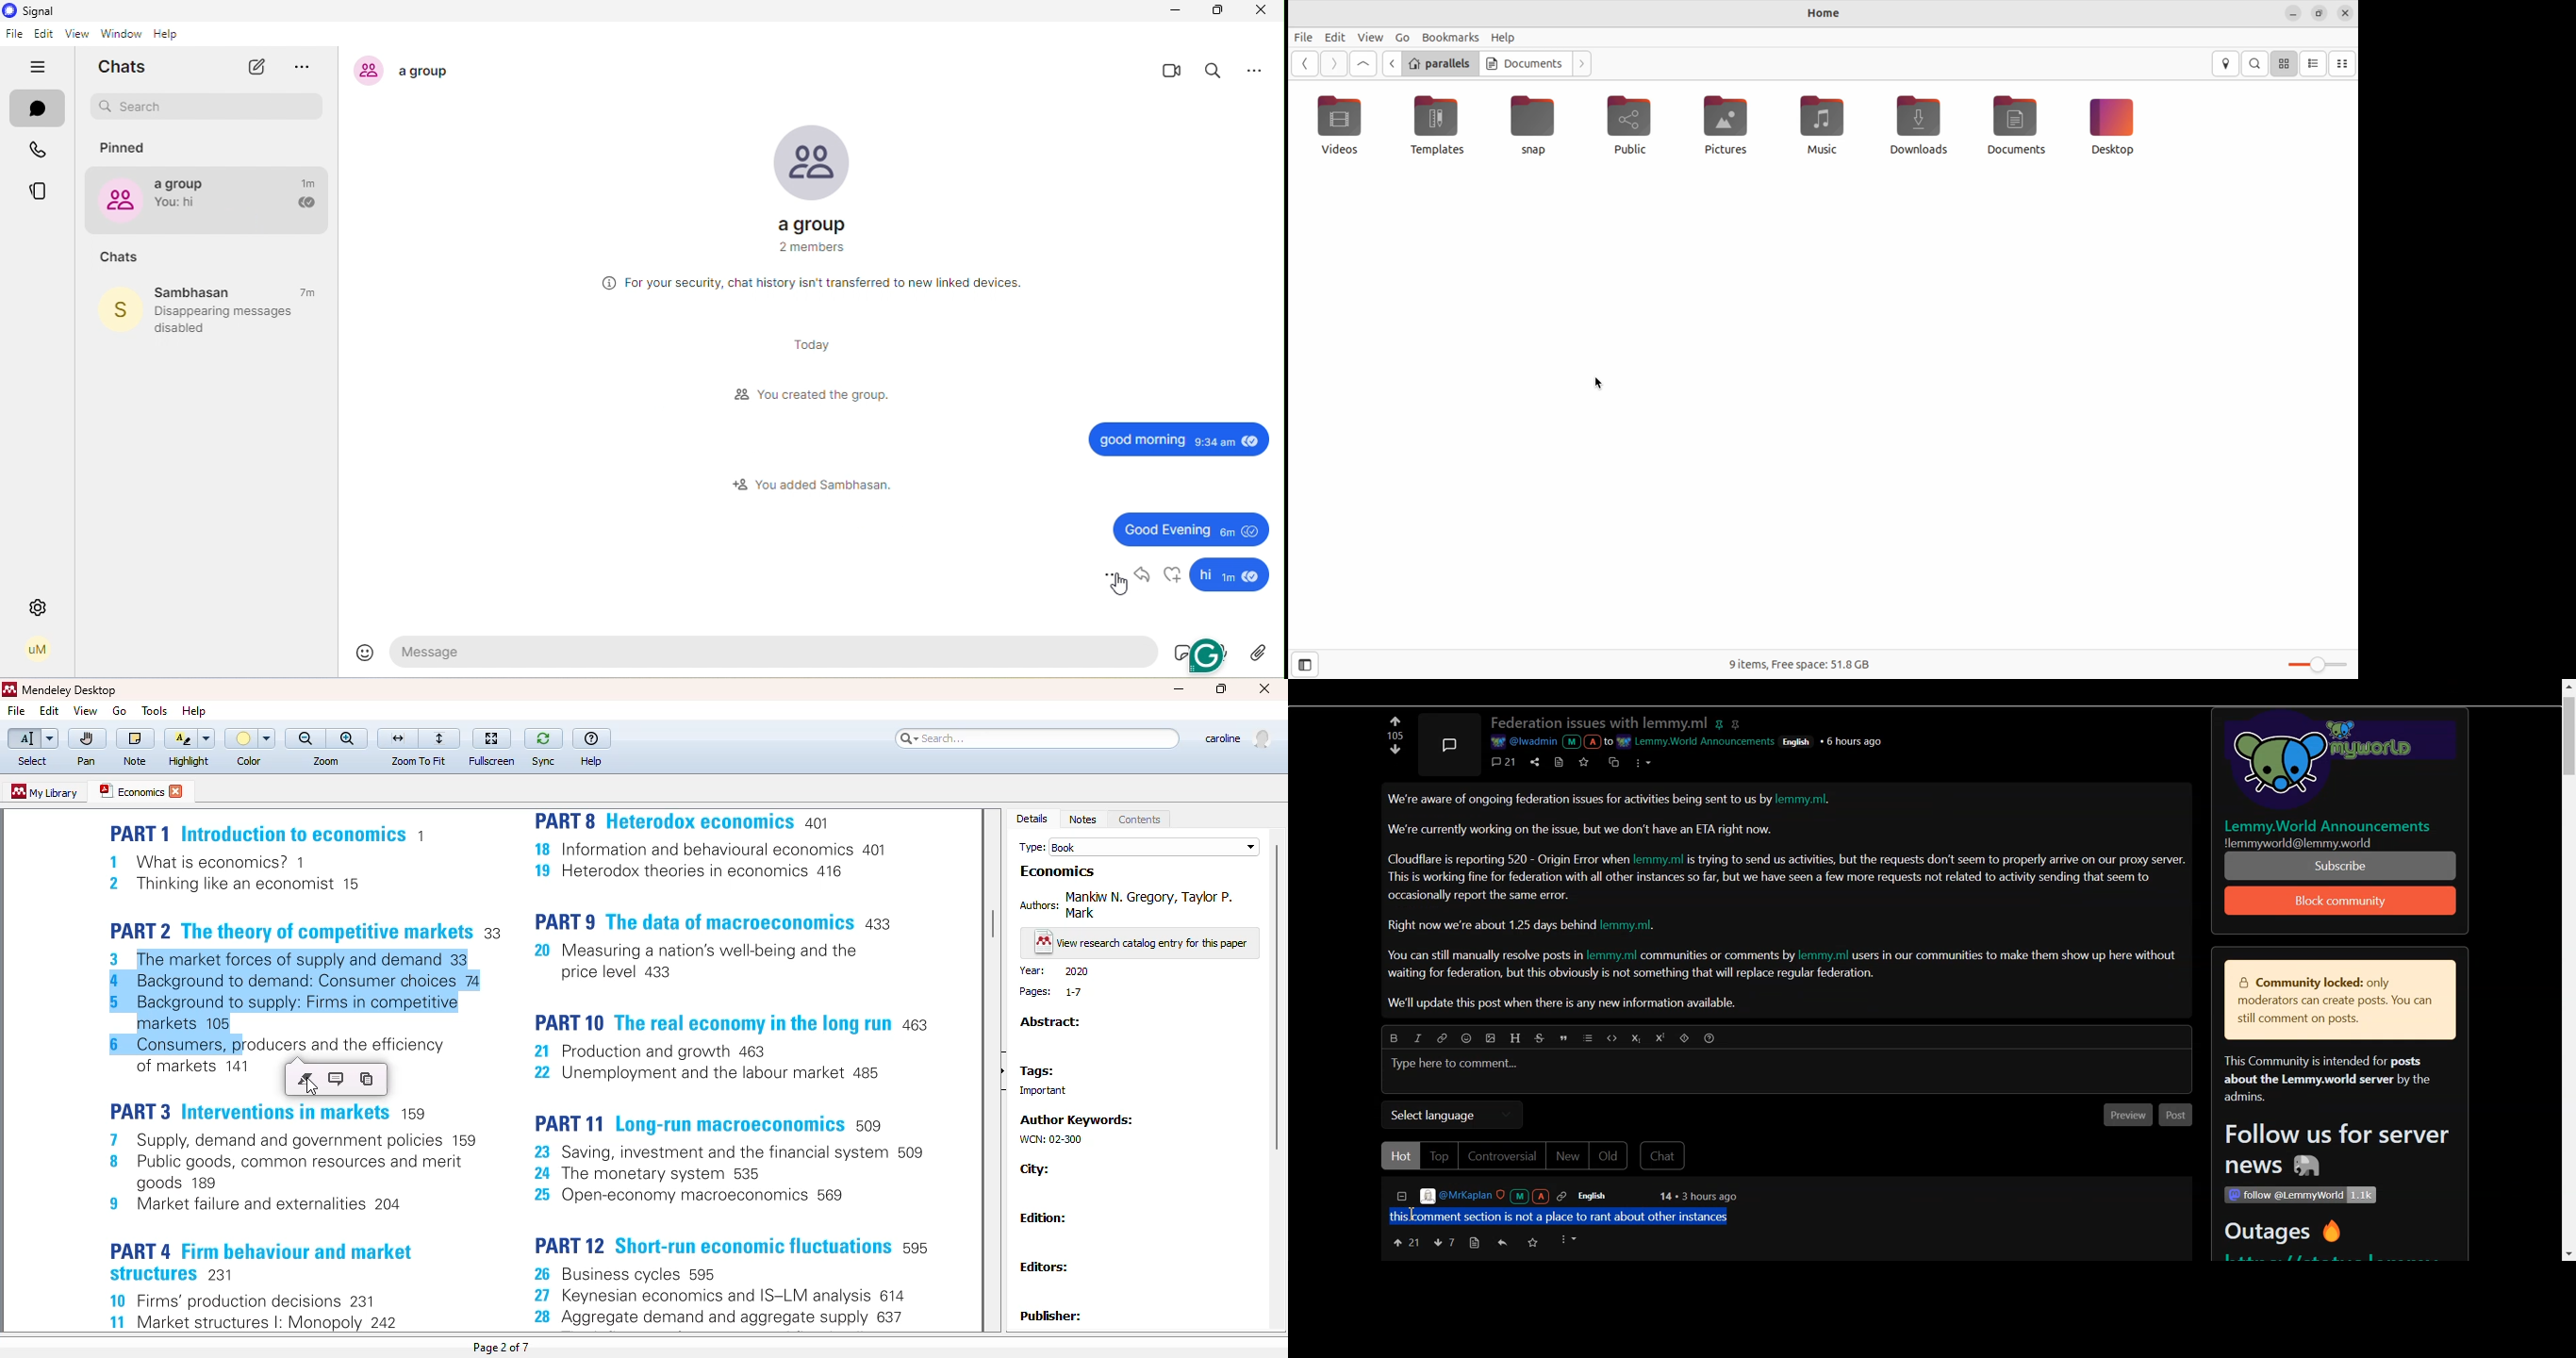 This screenshot has width=2576, height=1372. What do you see at coordinates (544, 739) in the screenshot?
I see `sync` at bounding box center [544, 739].